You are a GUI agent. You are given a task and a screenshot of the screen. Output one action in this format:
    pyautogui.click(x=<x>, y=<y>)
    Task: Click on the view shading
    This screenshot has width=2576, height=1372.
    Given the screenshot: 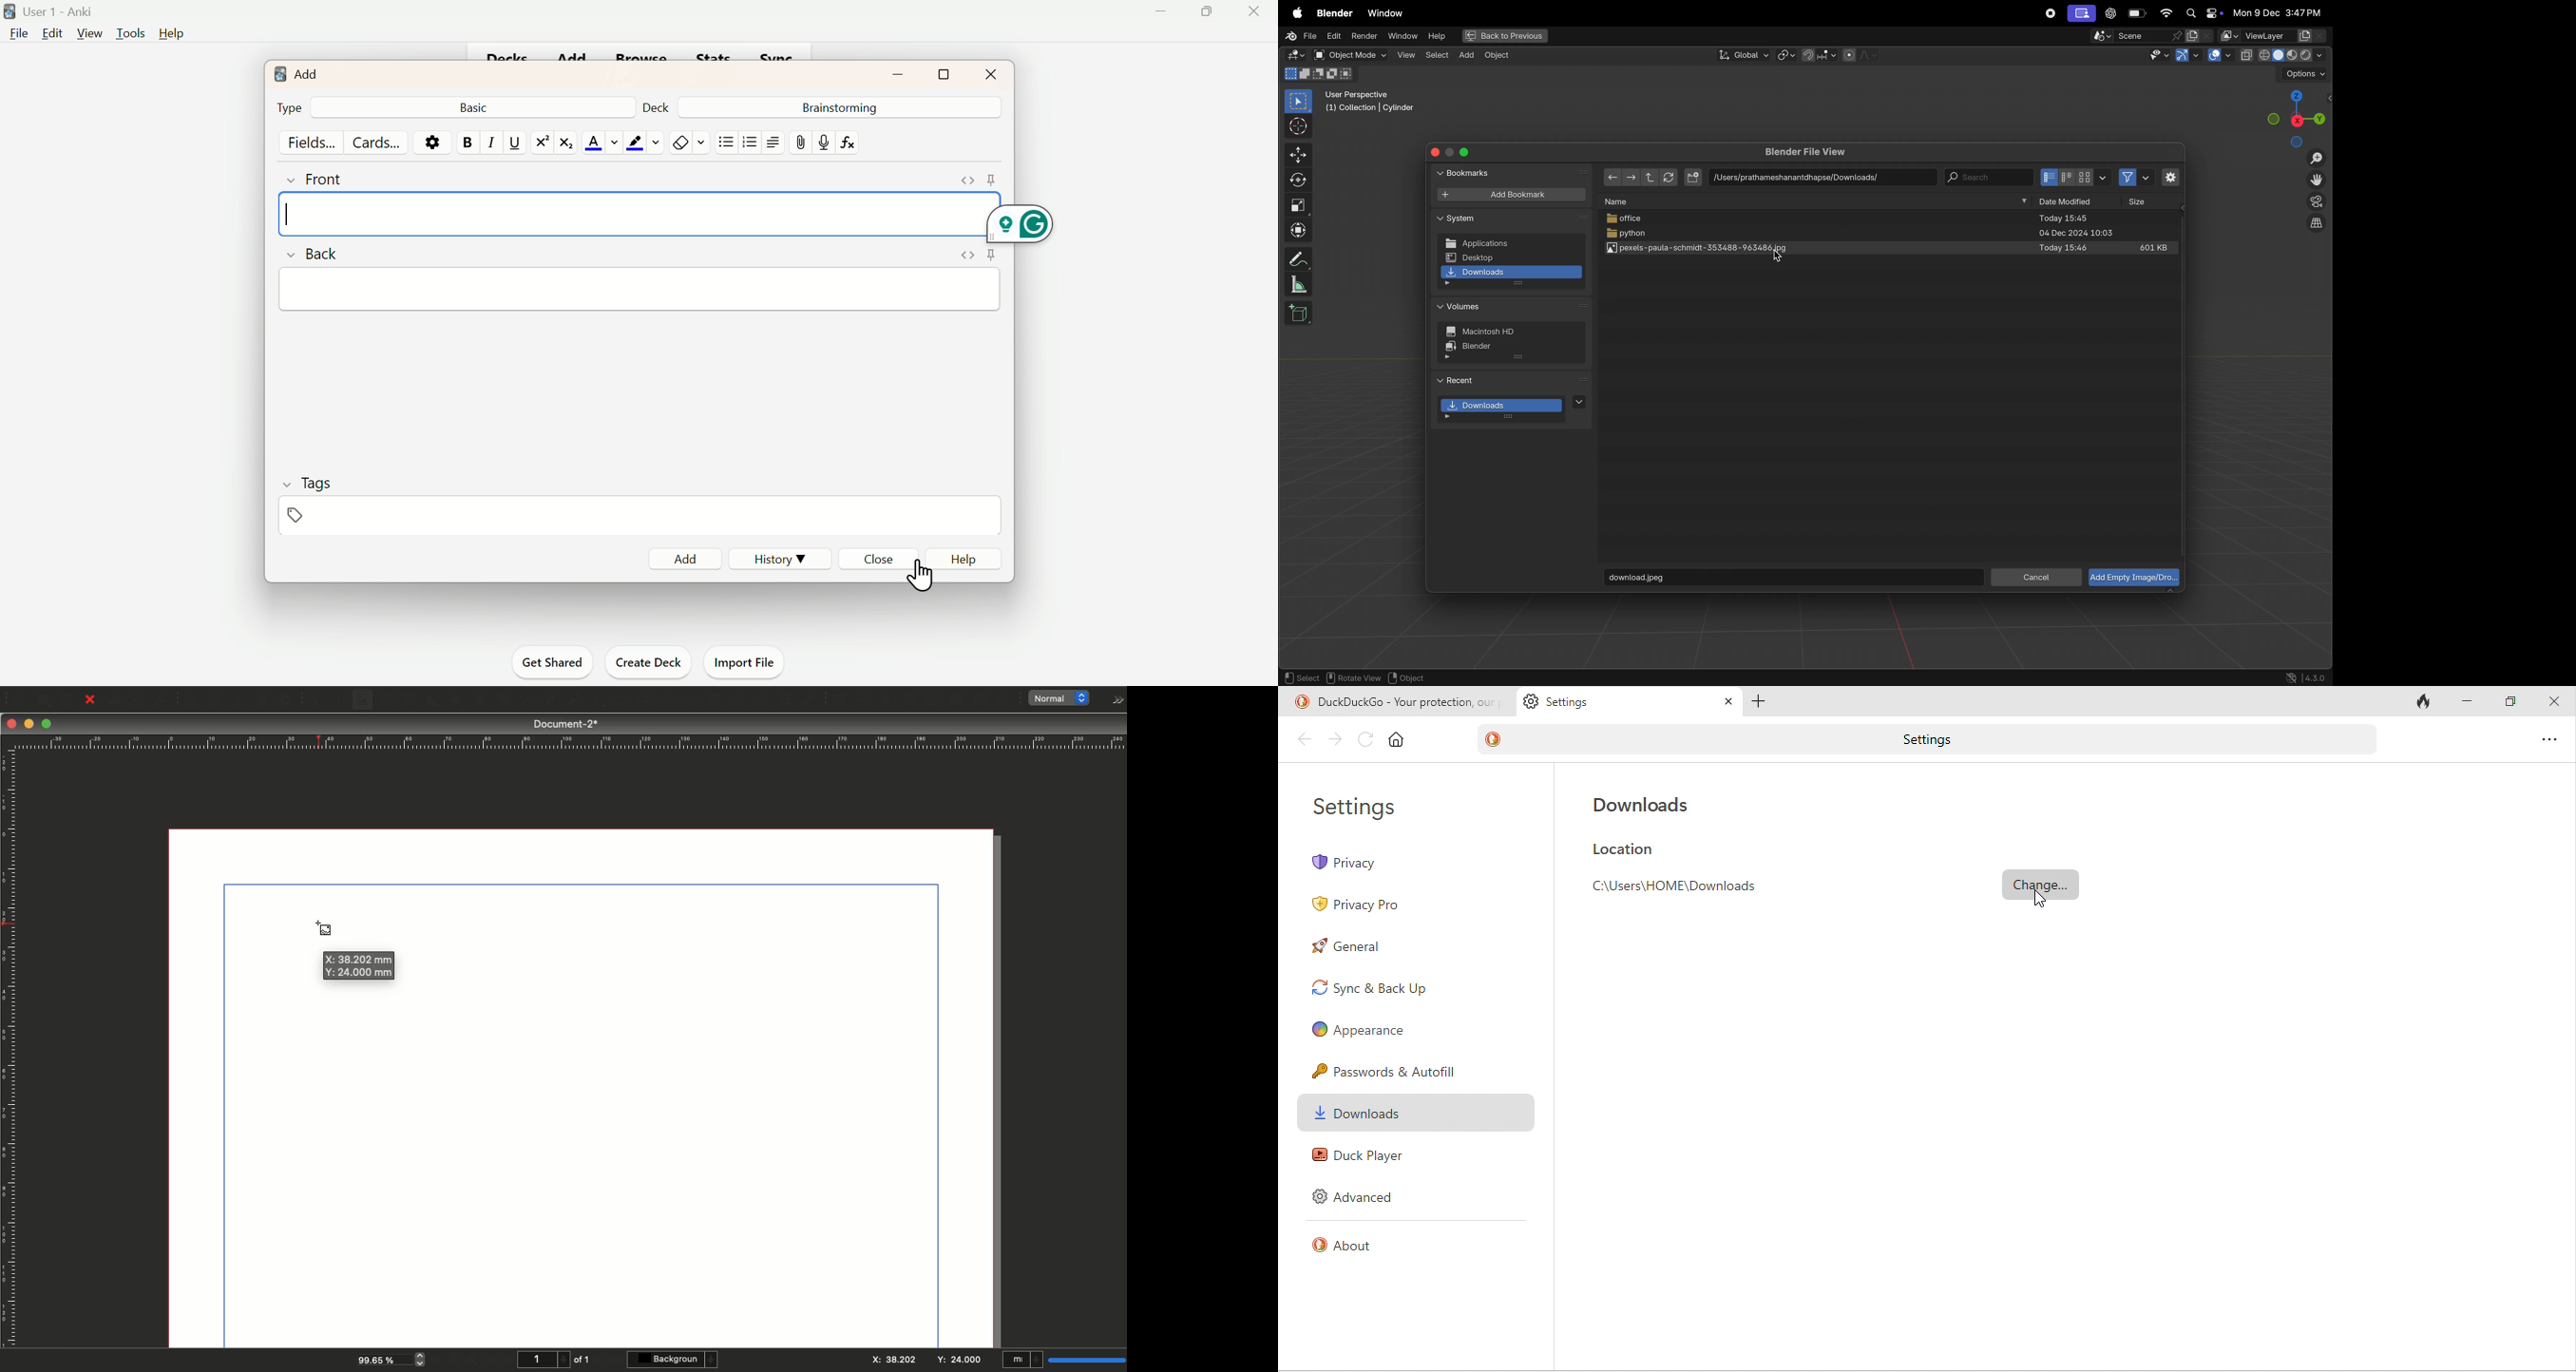 What is the action you would take?
    pyautogui.click(x=2281, y=55)
    